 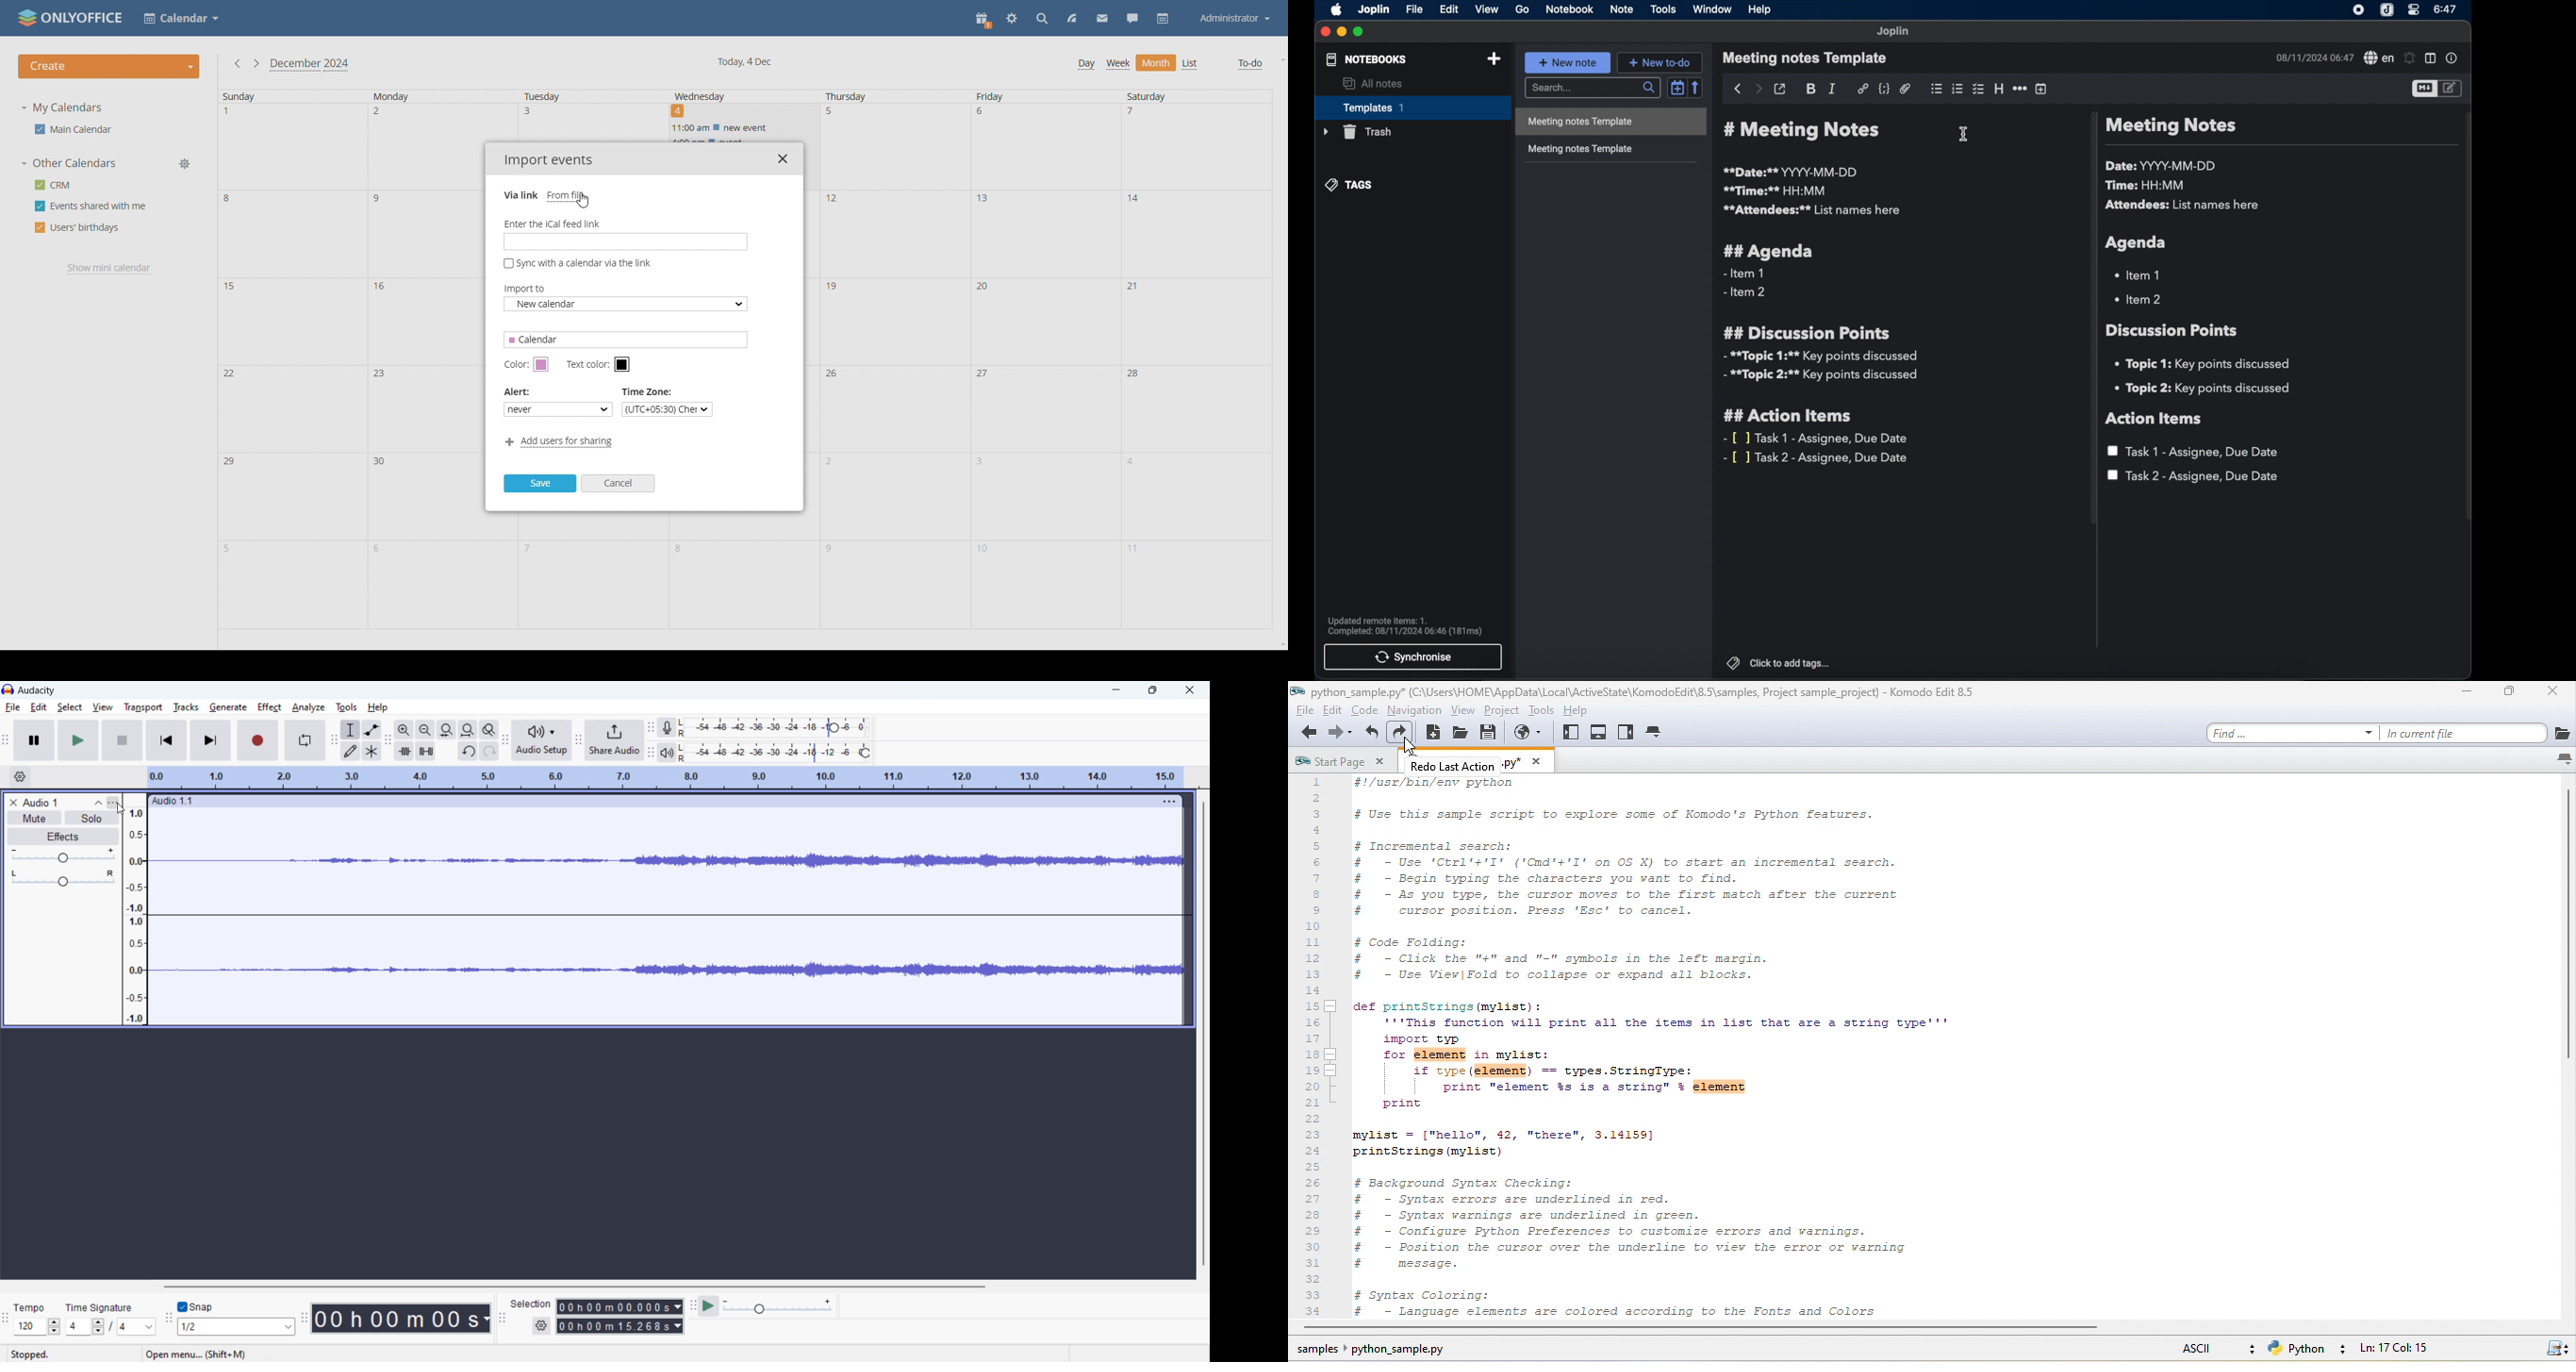 What do you see at coordinates (1411, 107) in the screenshot?
I see `templates 1` at bounding box center [1411, 107].